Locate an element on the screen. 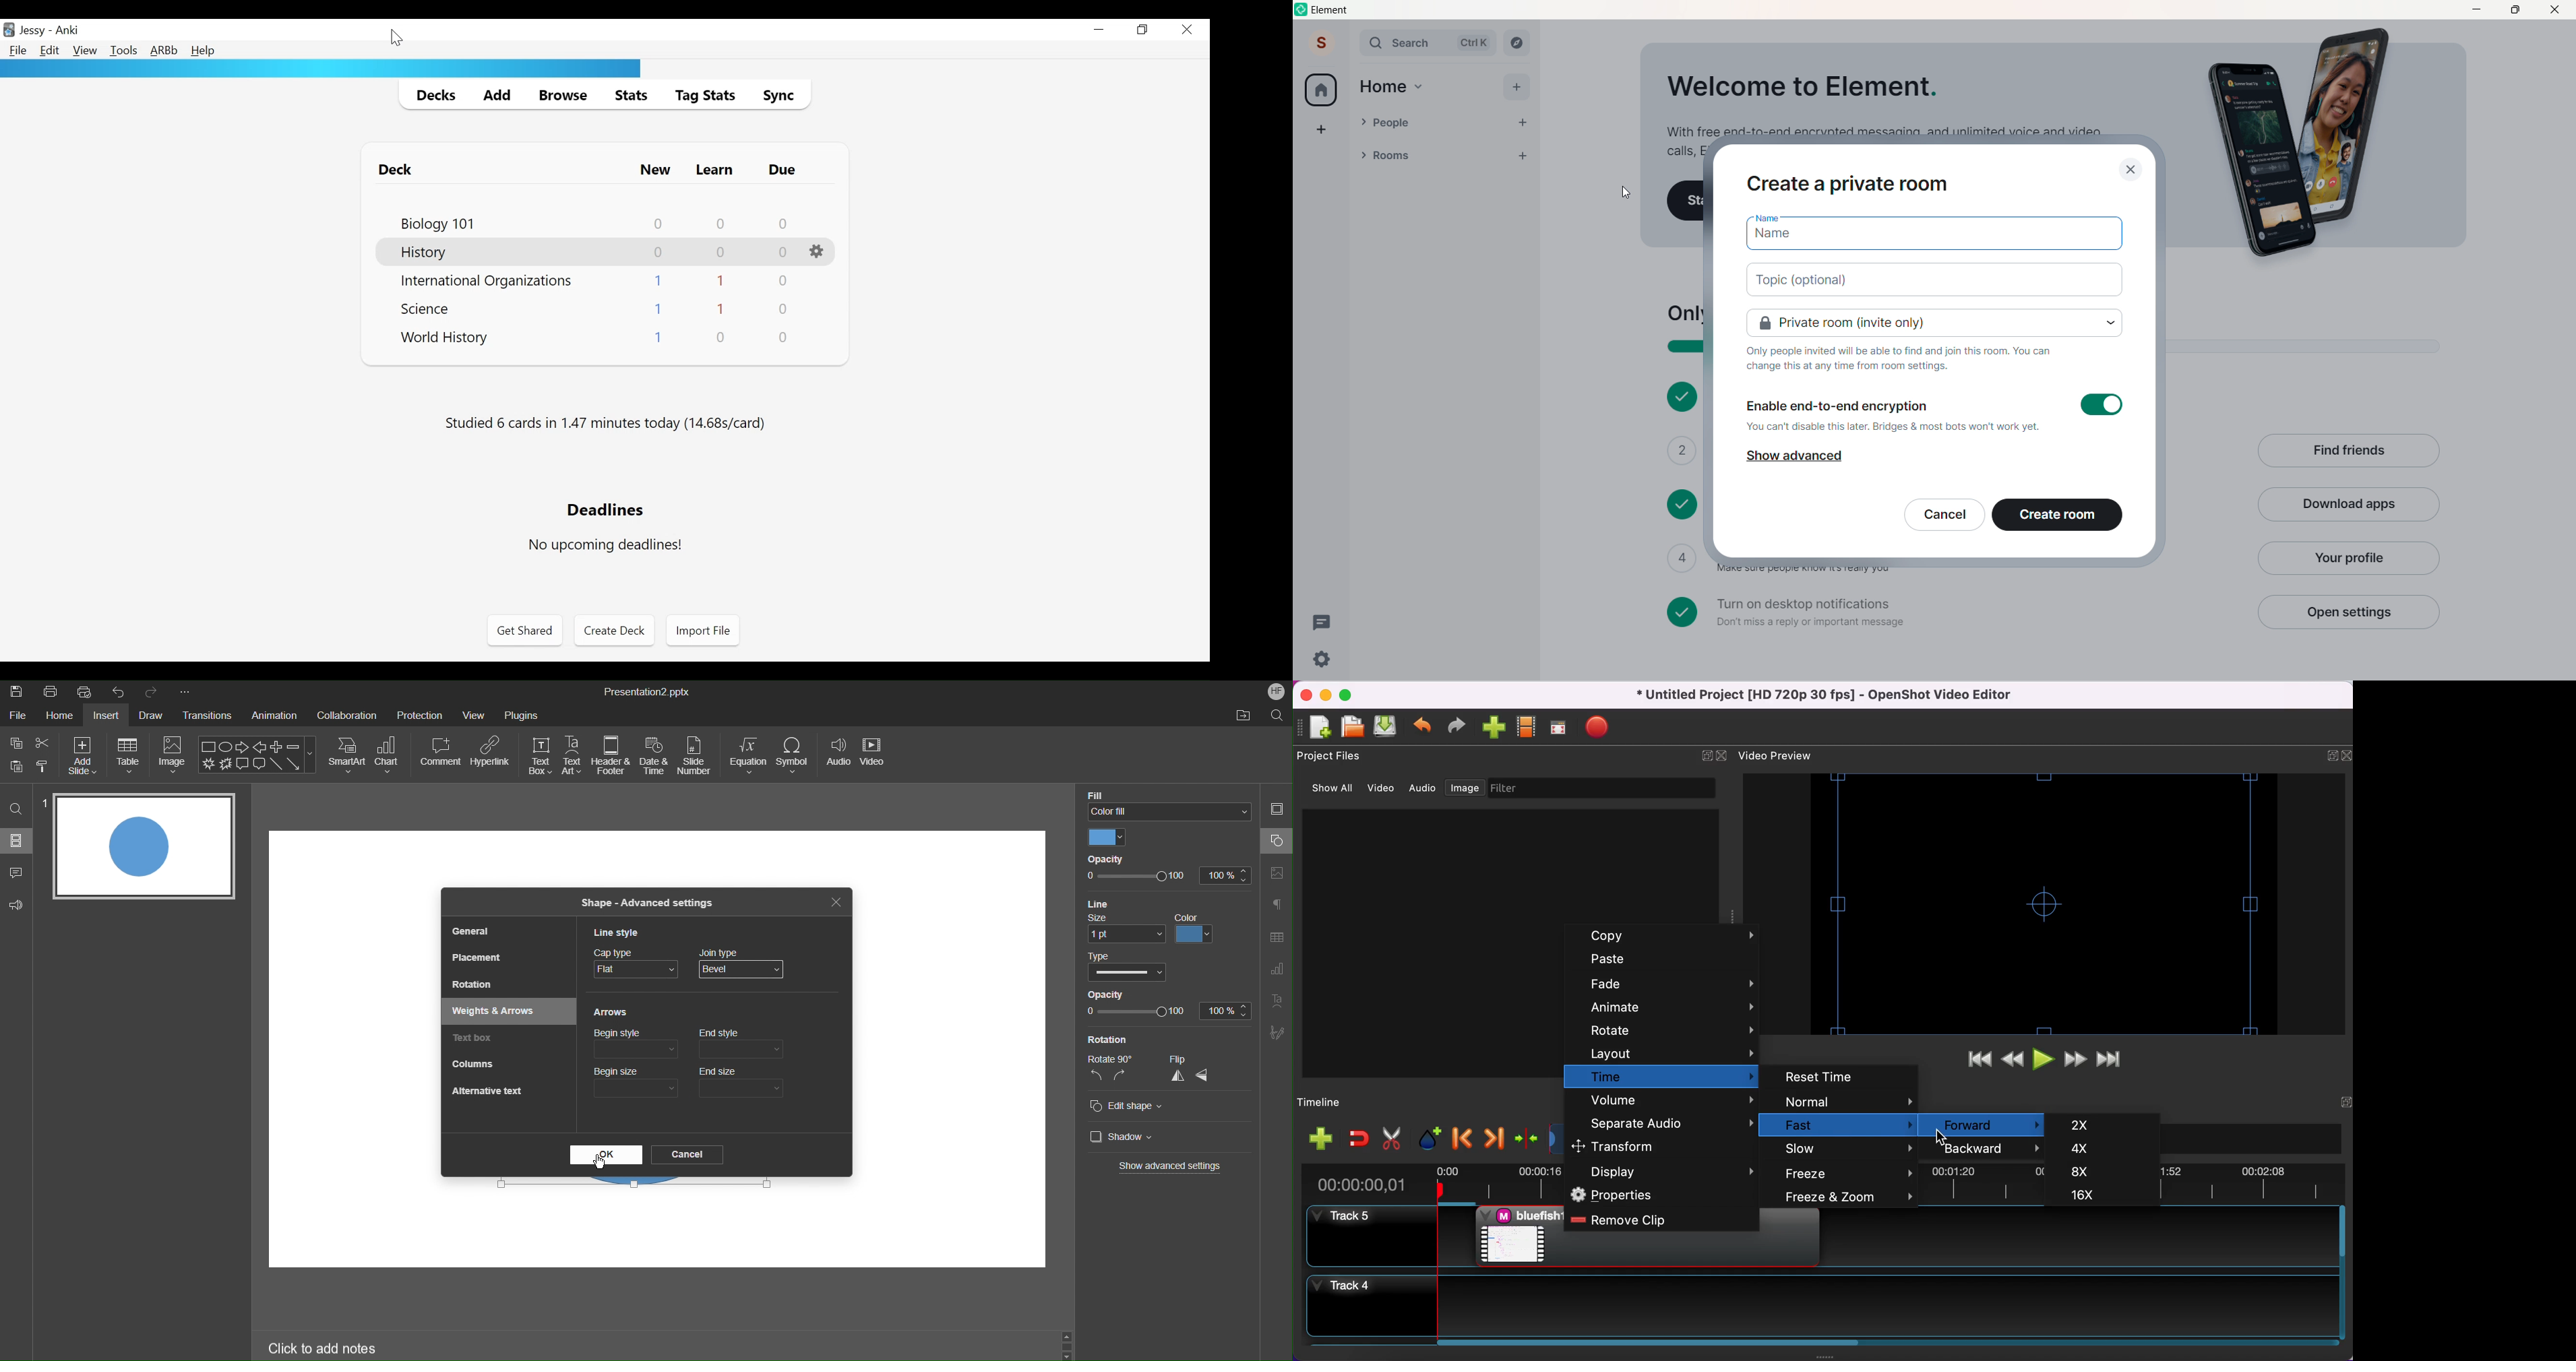 The width and height of the screenshot is (2576, 1372). Deck Name is located at coordinates (425, 311).